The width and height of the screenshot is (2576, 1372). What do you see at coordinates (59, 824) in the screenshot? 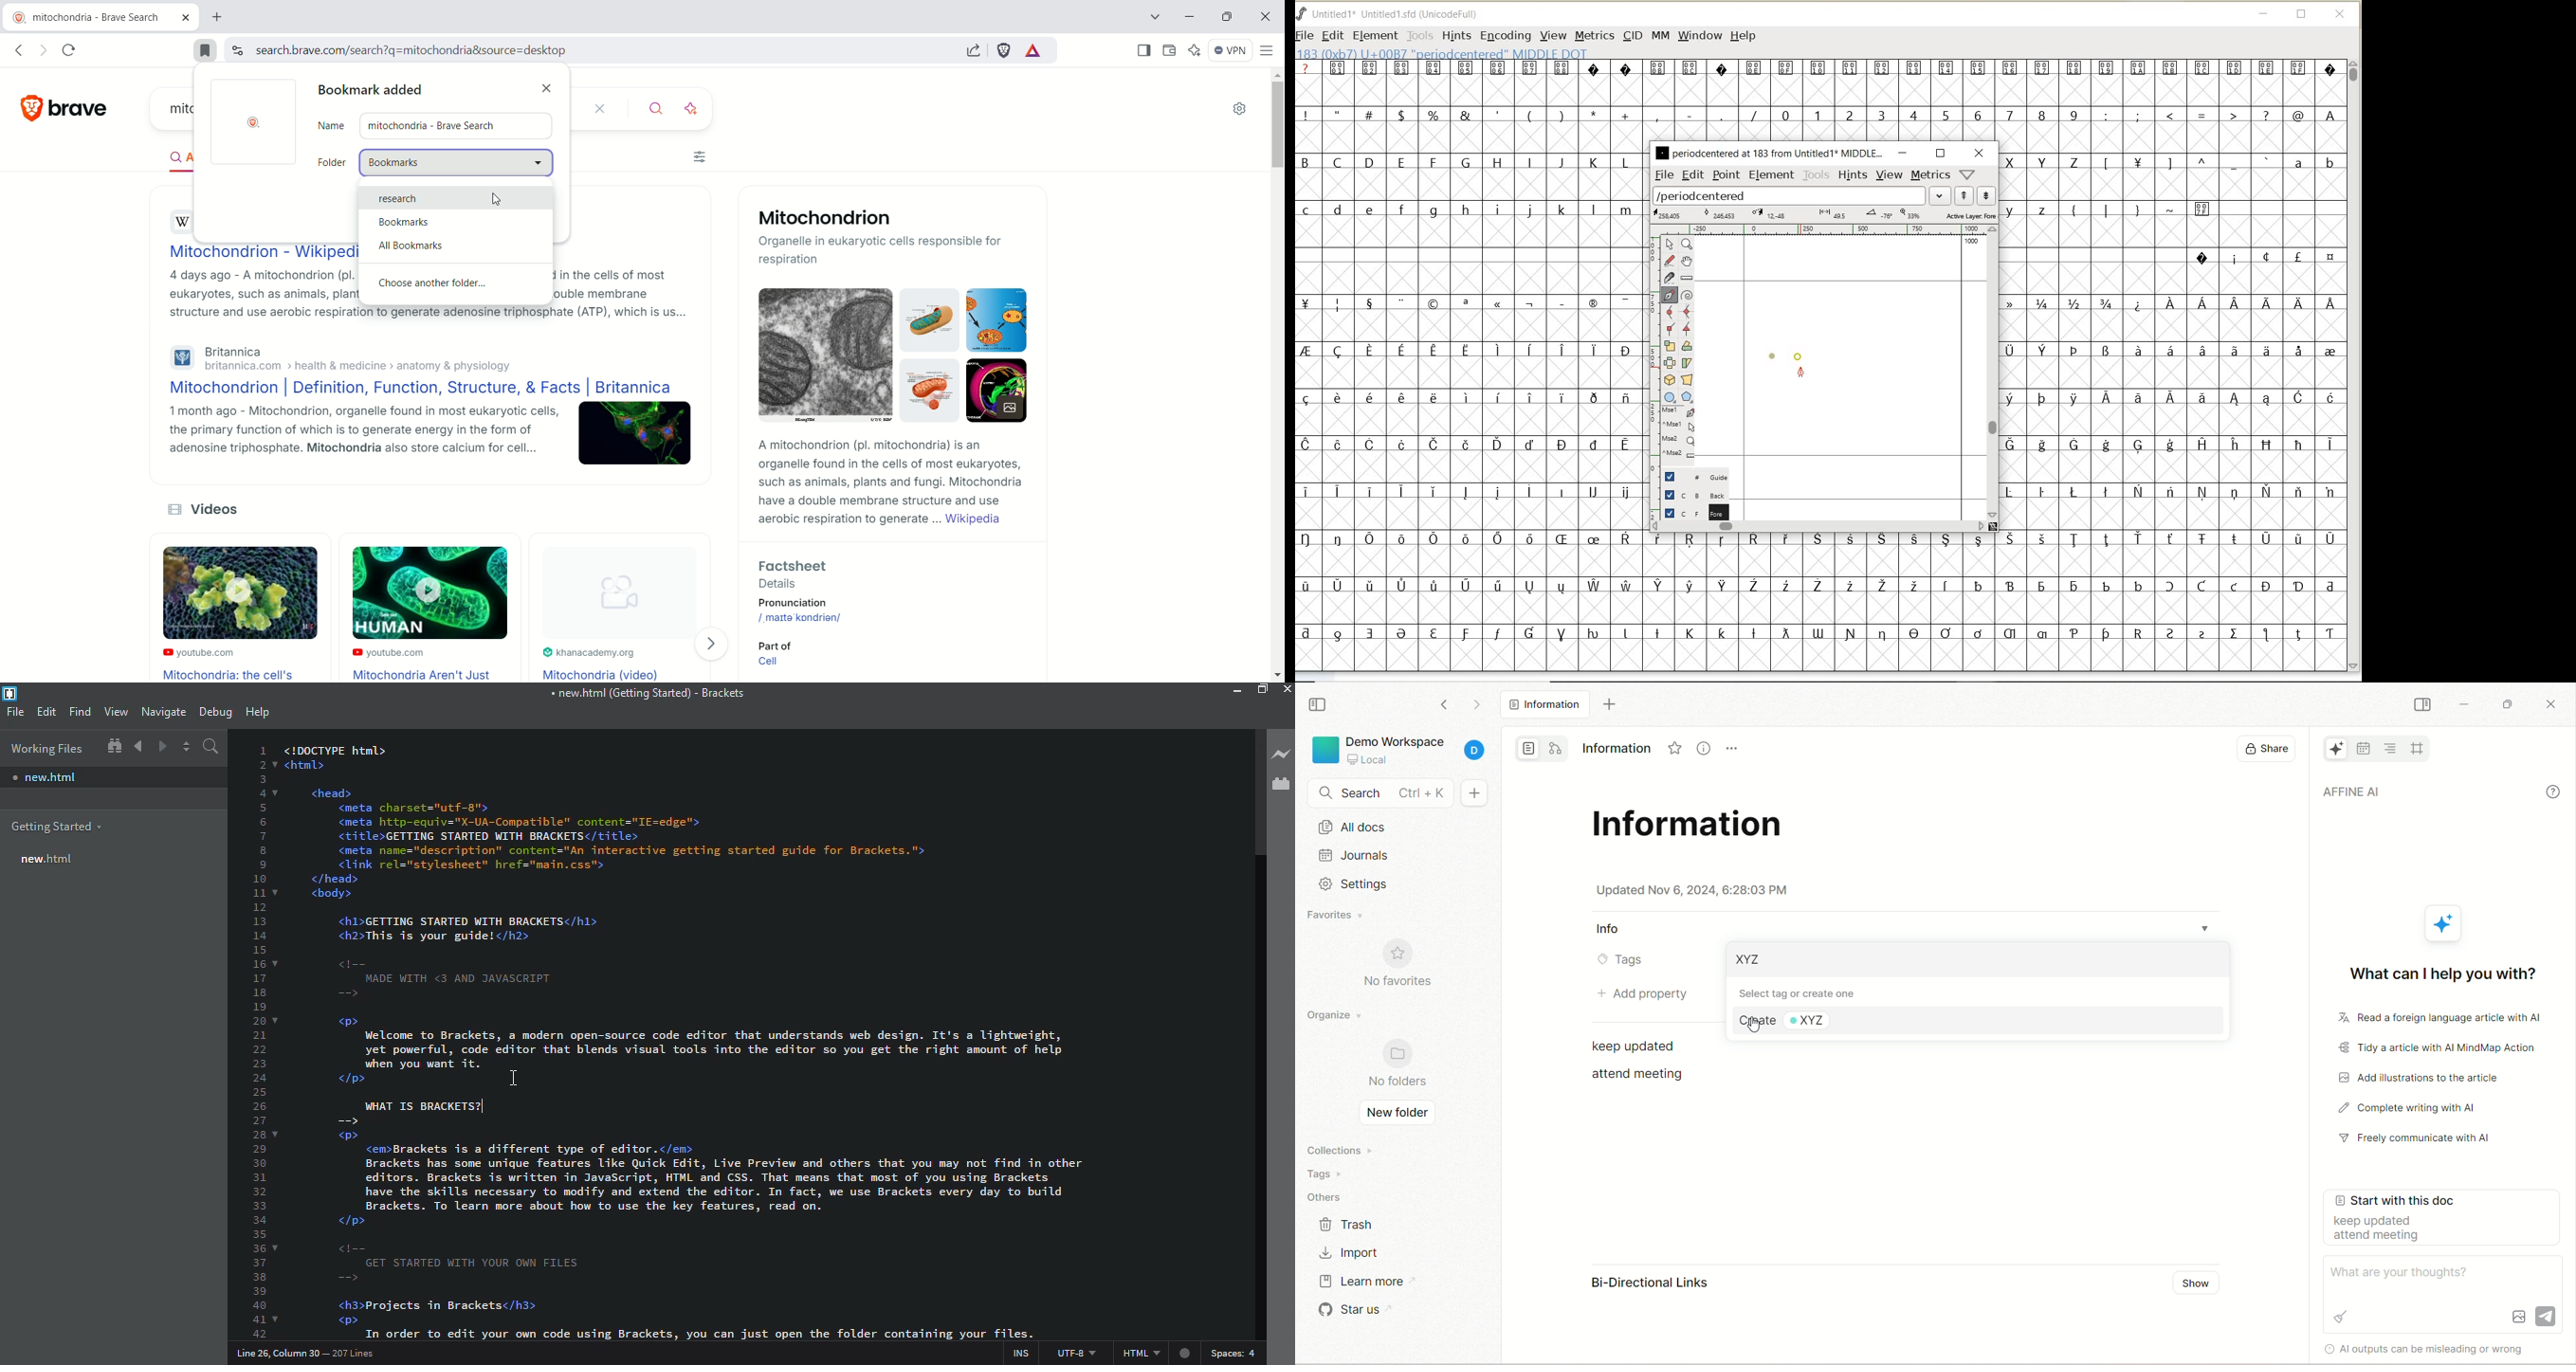
I see `getting started` at bounding box center [59, 824].